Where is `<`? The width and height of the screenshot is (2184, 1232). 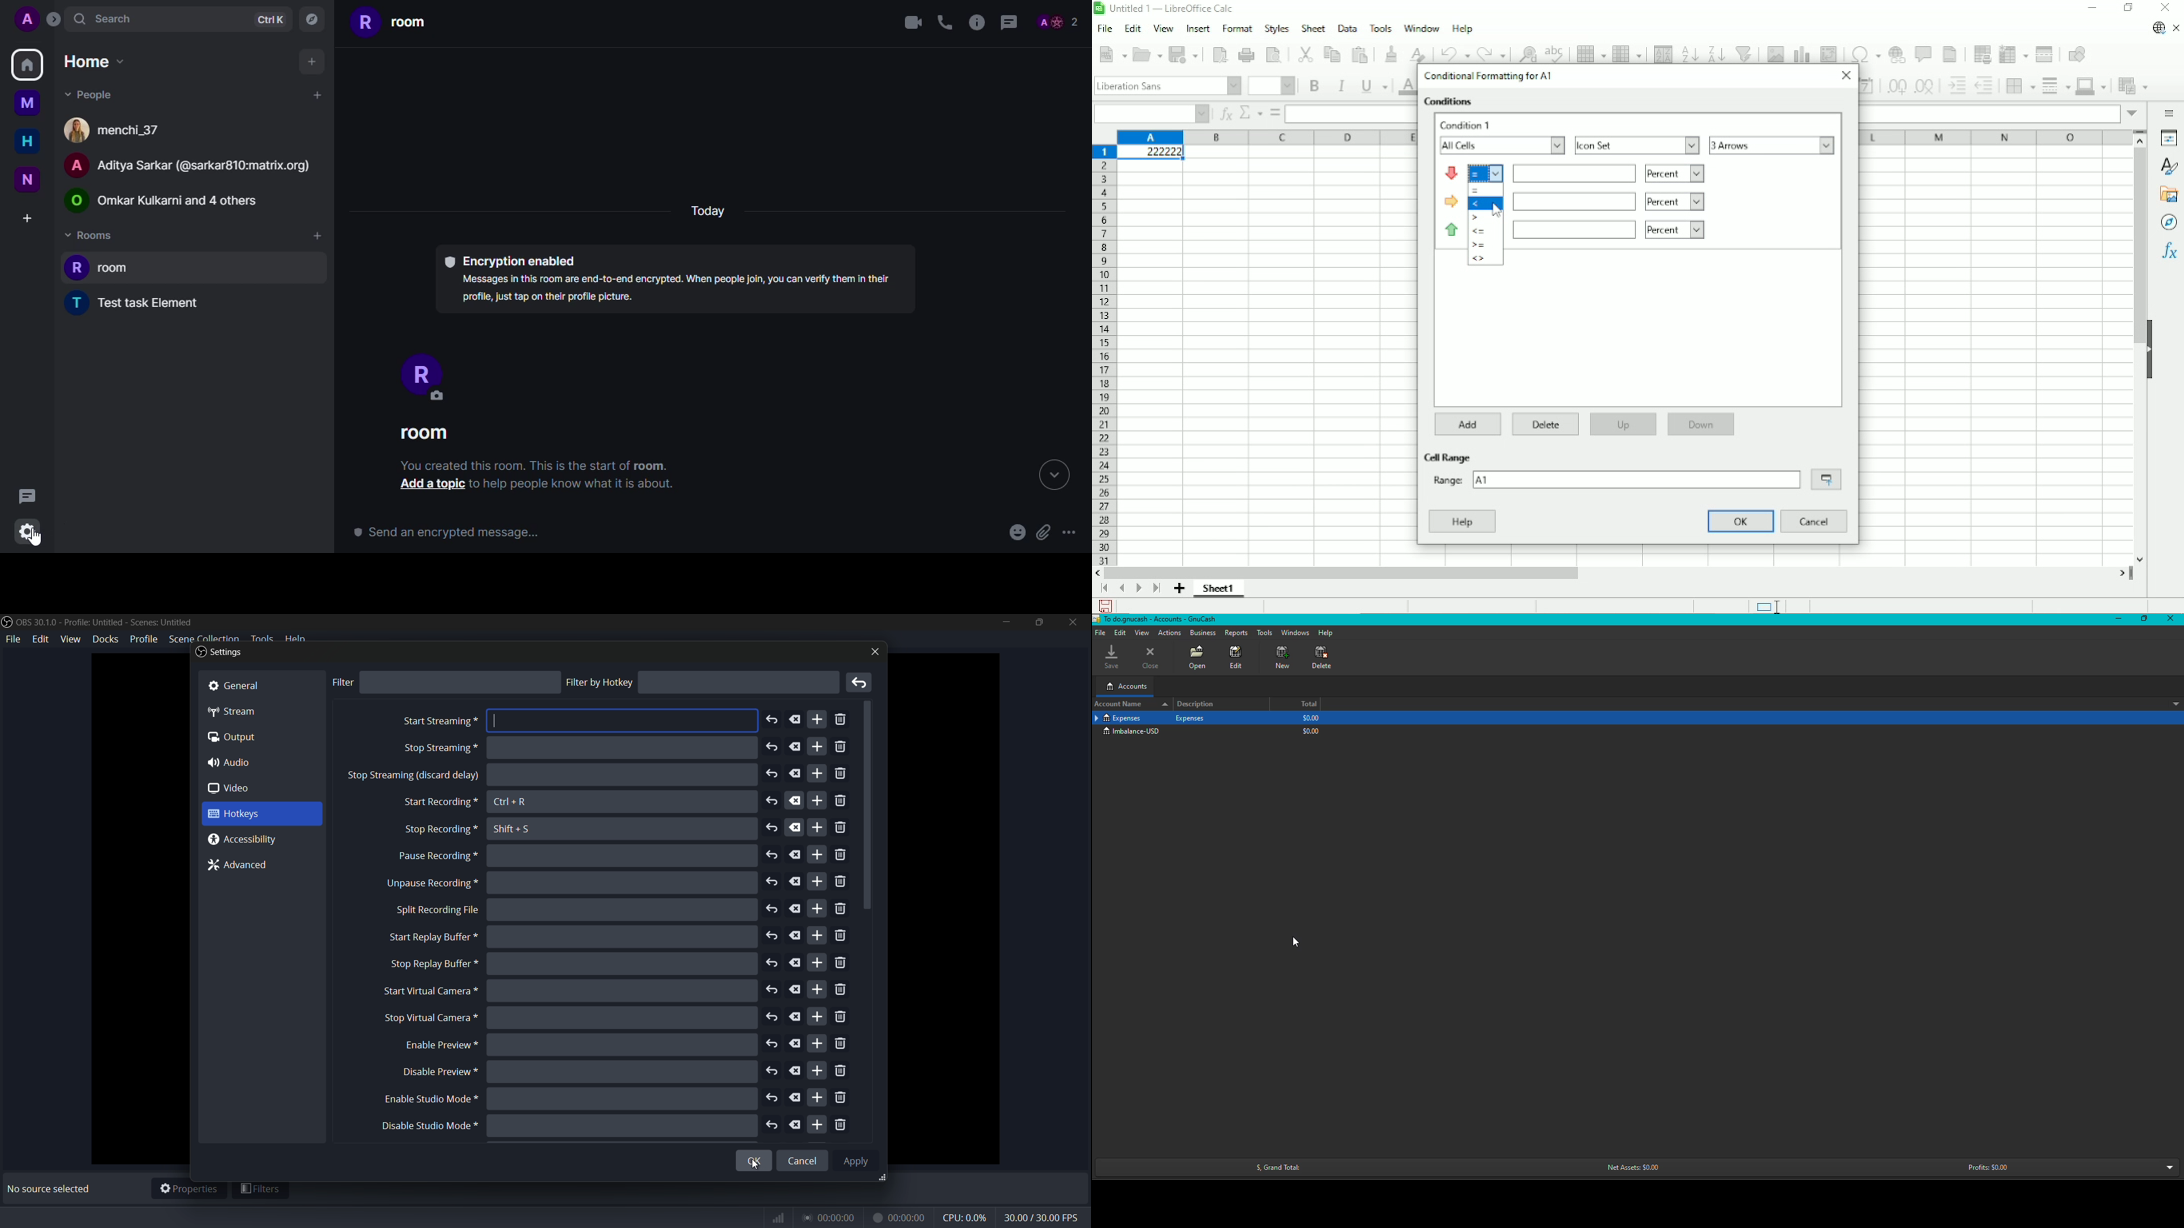
< is located at coordinates (1476, 203).